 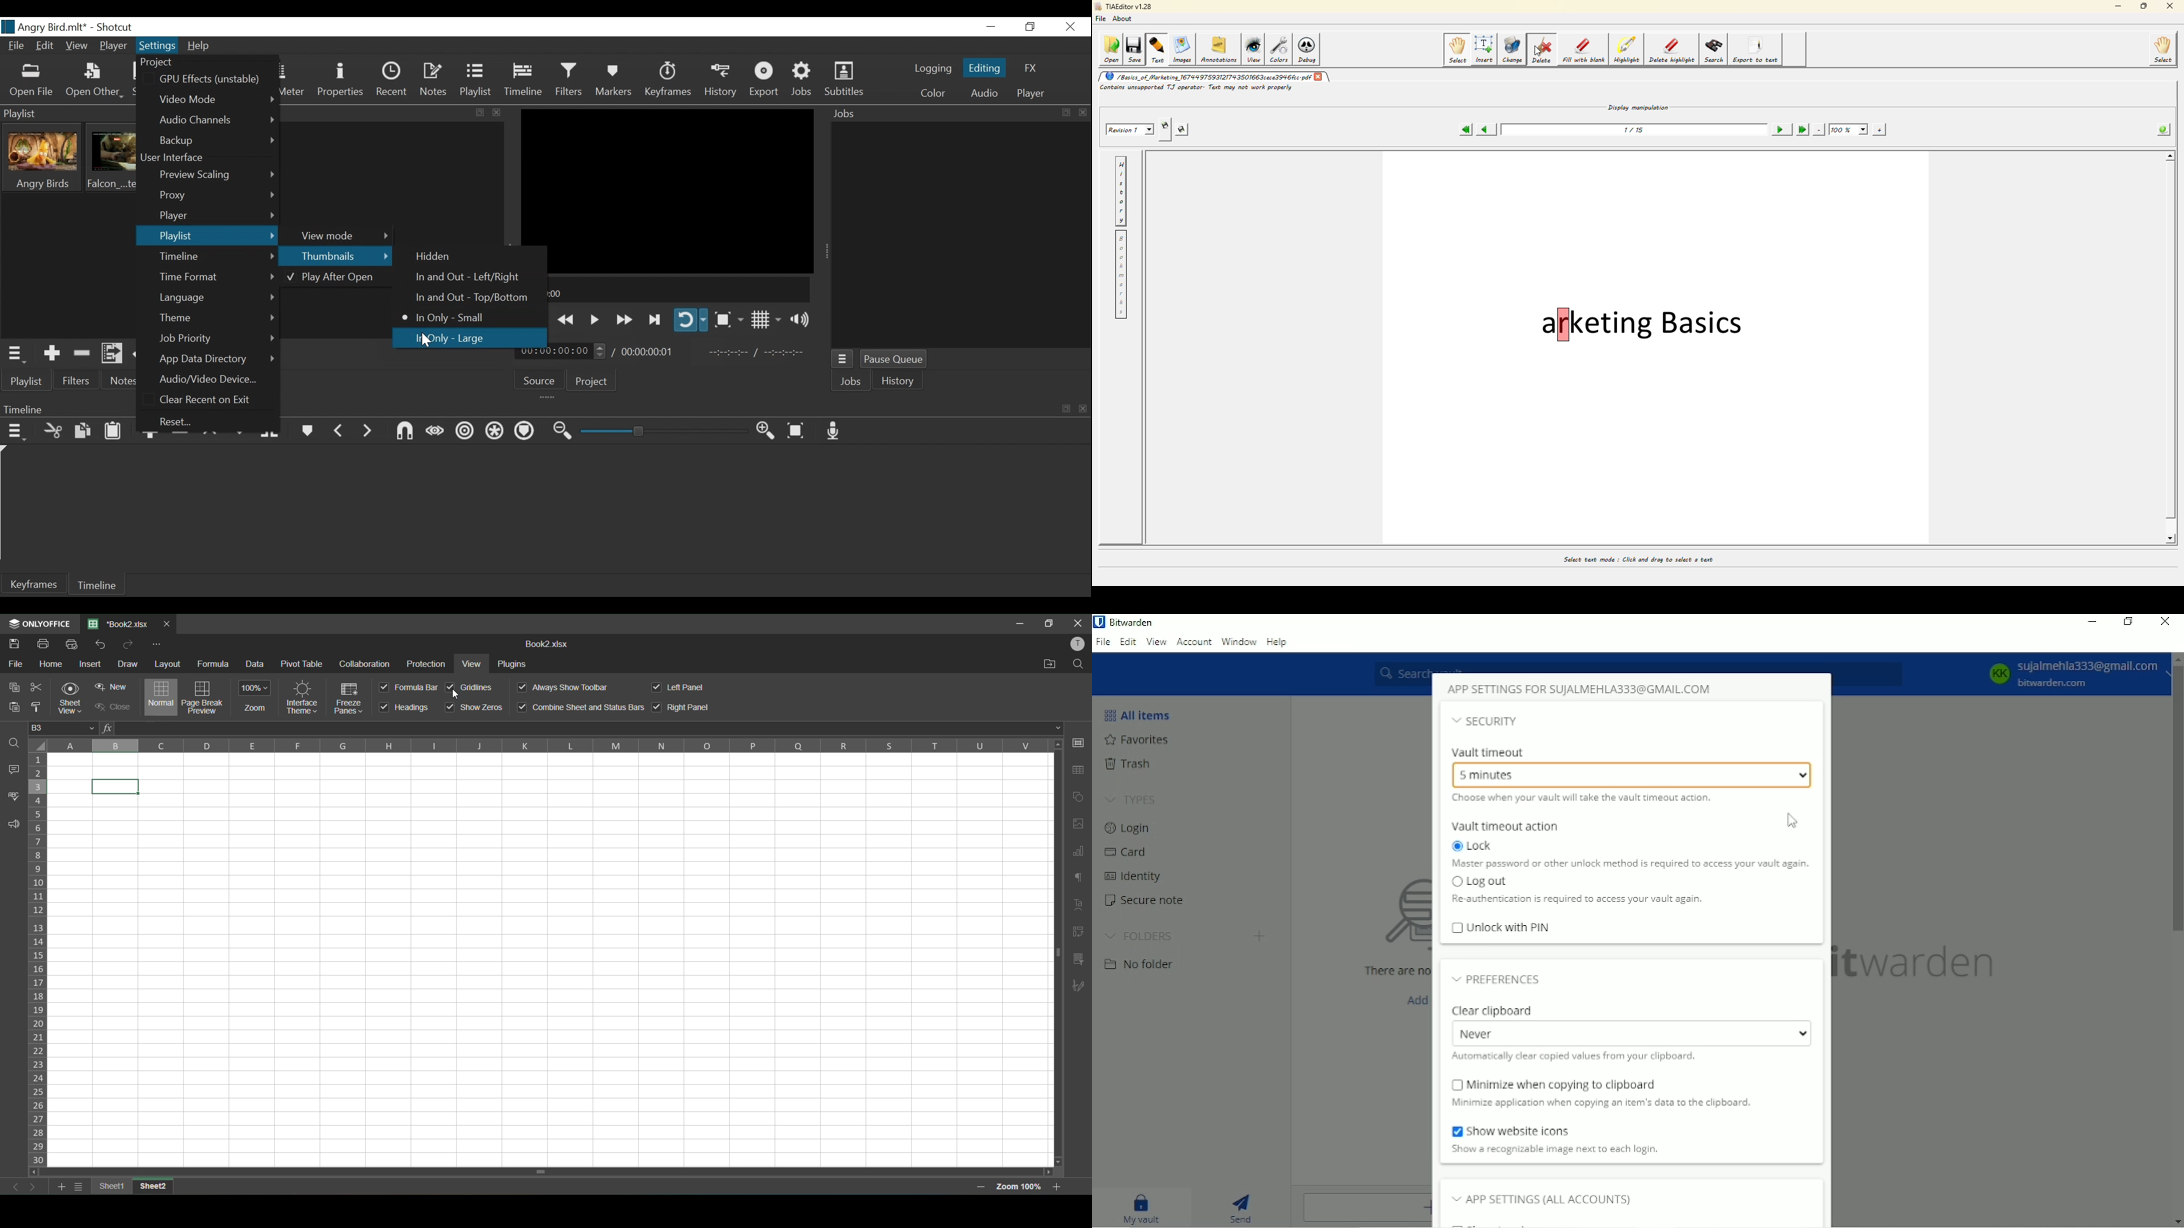 I want to click on save the revision, so click(x=1186, y=128).